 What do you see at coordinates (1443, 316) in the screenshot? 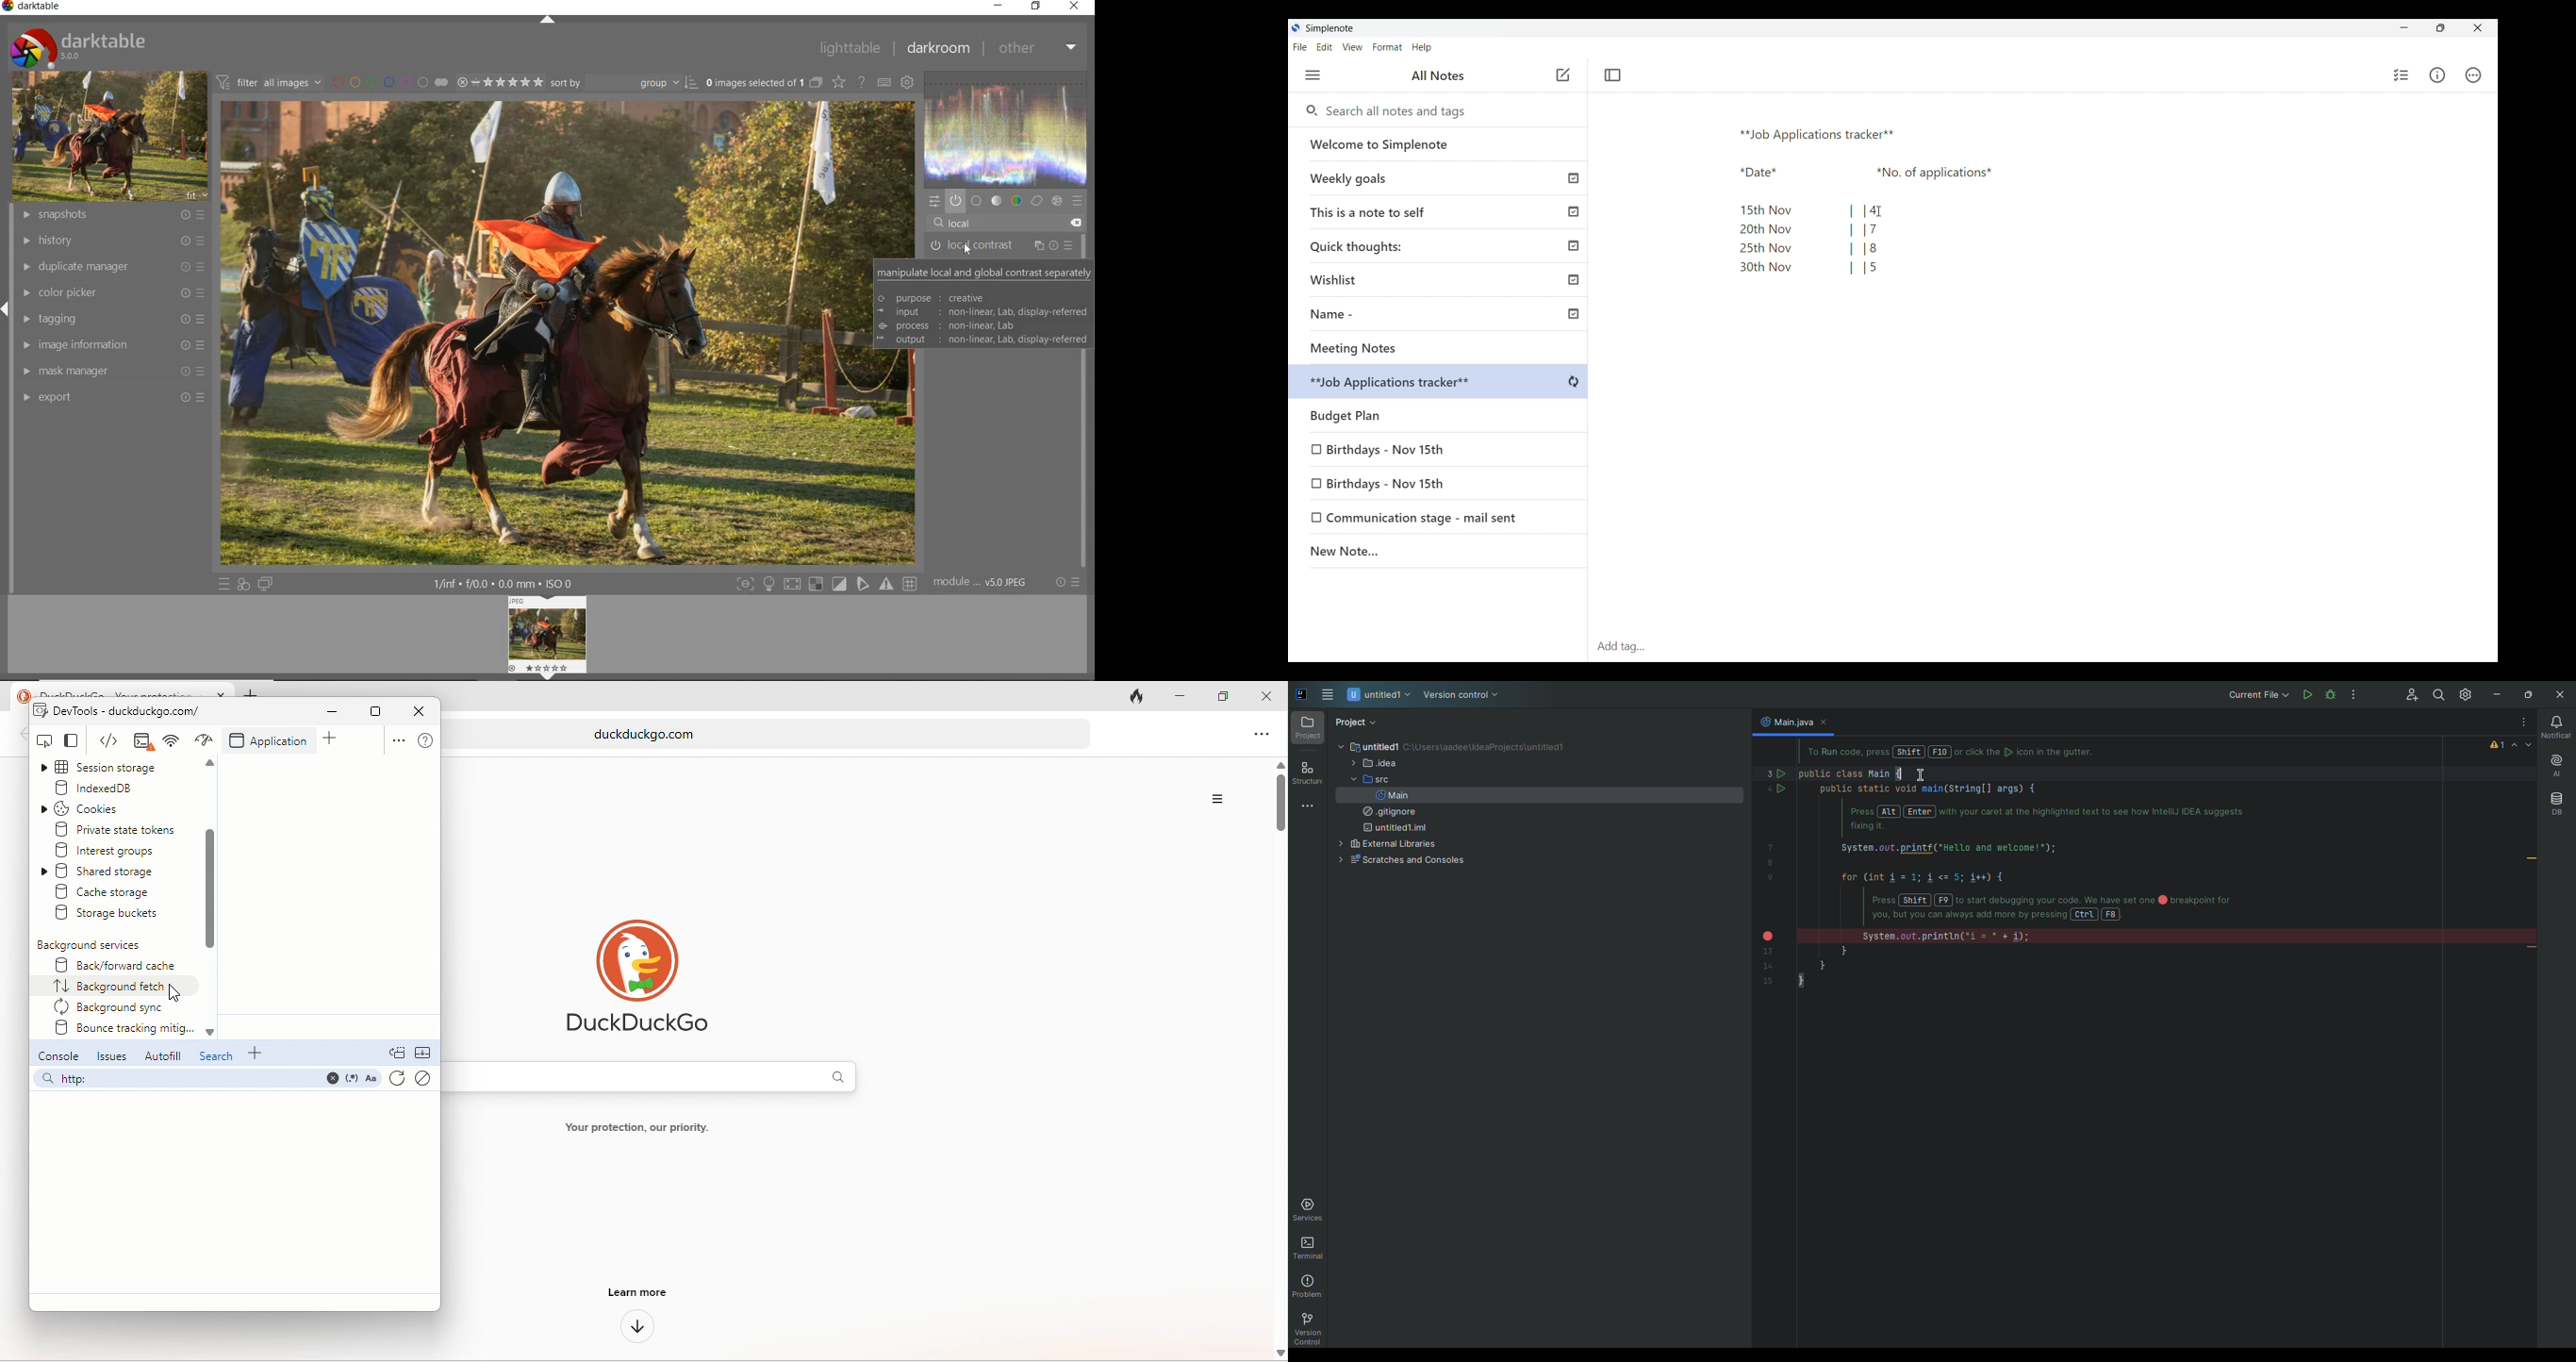
I see `Name ` at bounding box center [1443, 316].